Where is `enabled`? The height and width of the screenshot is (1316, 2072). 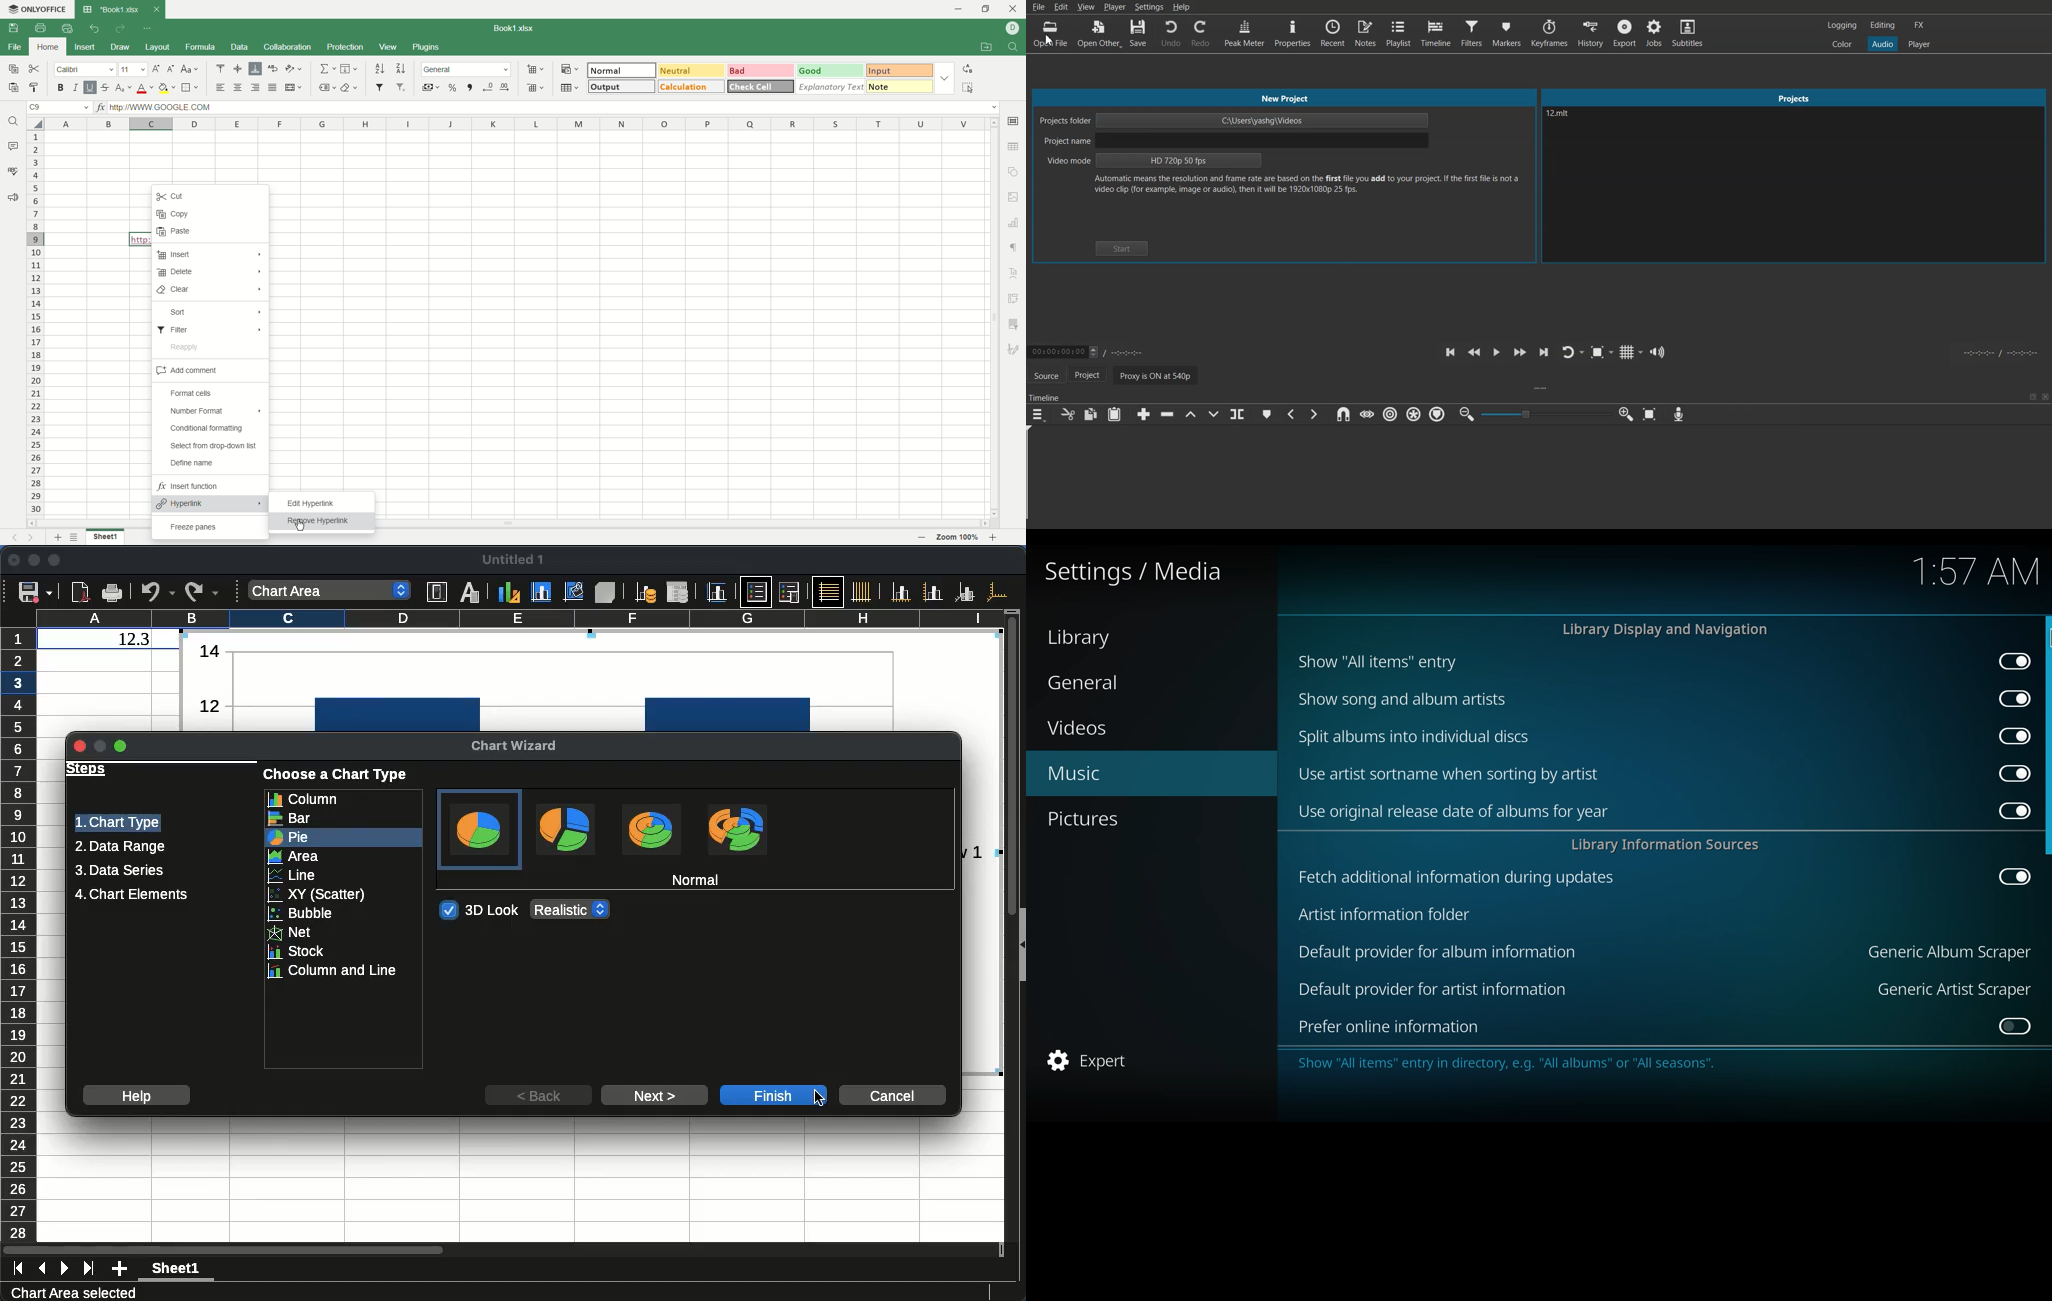 enabled is located at coordinates (2014, 661).